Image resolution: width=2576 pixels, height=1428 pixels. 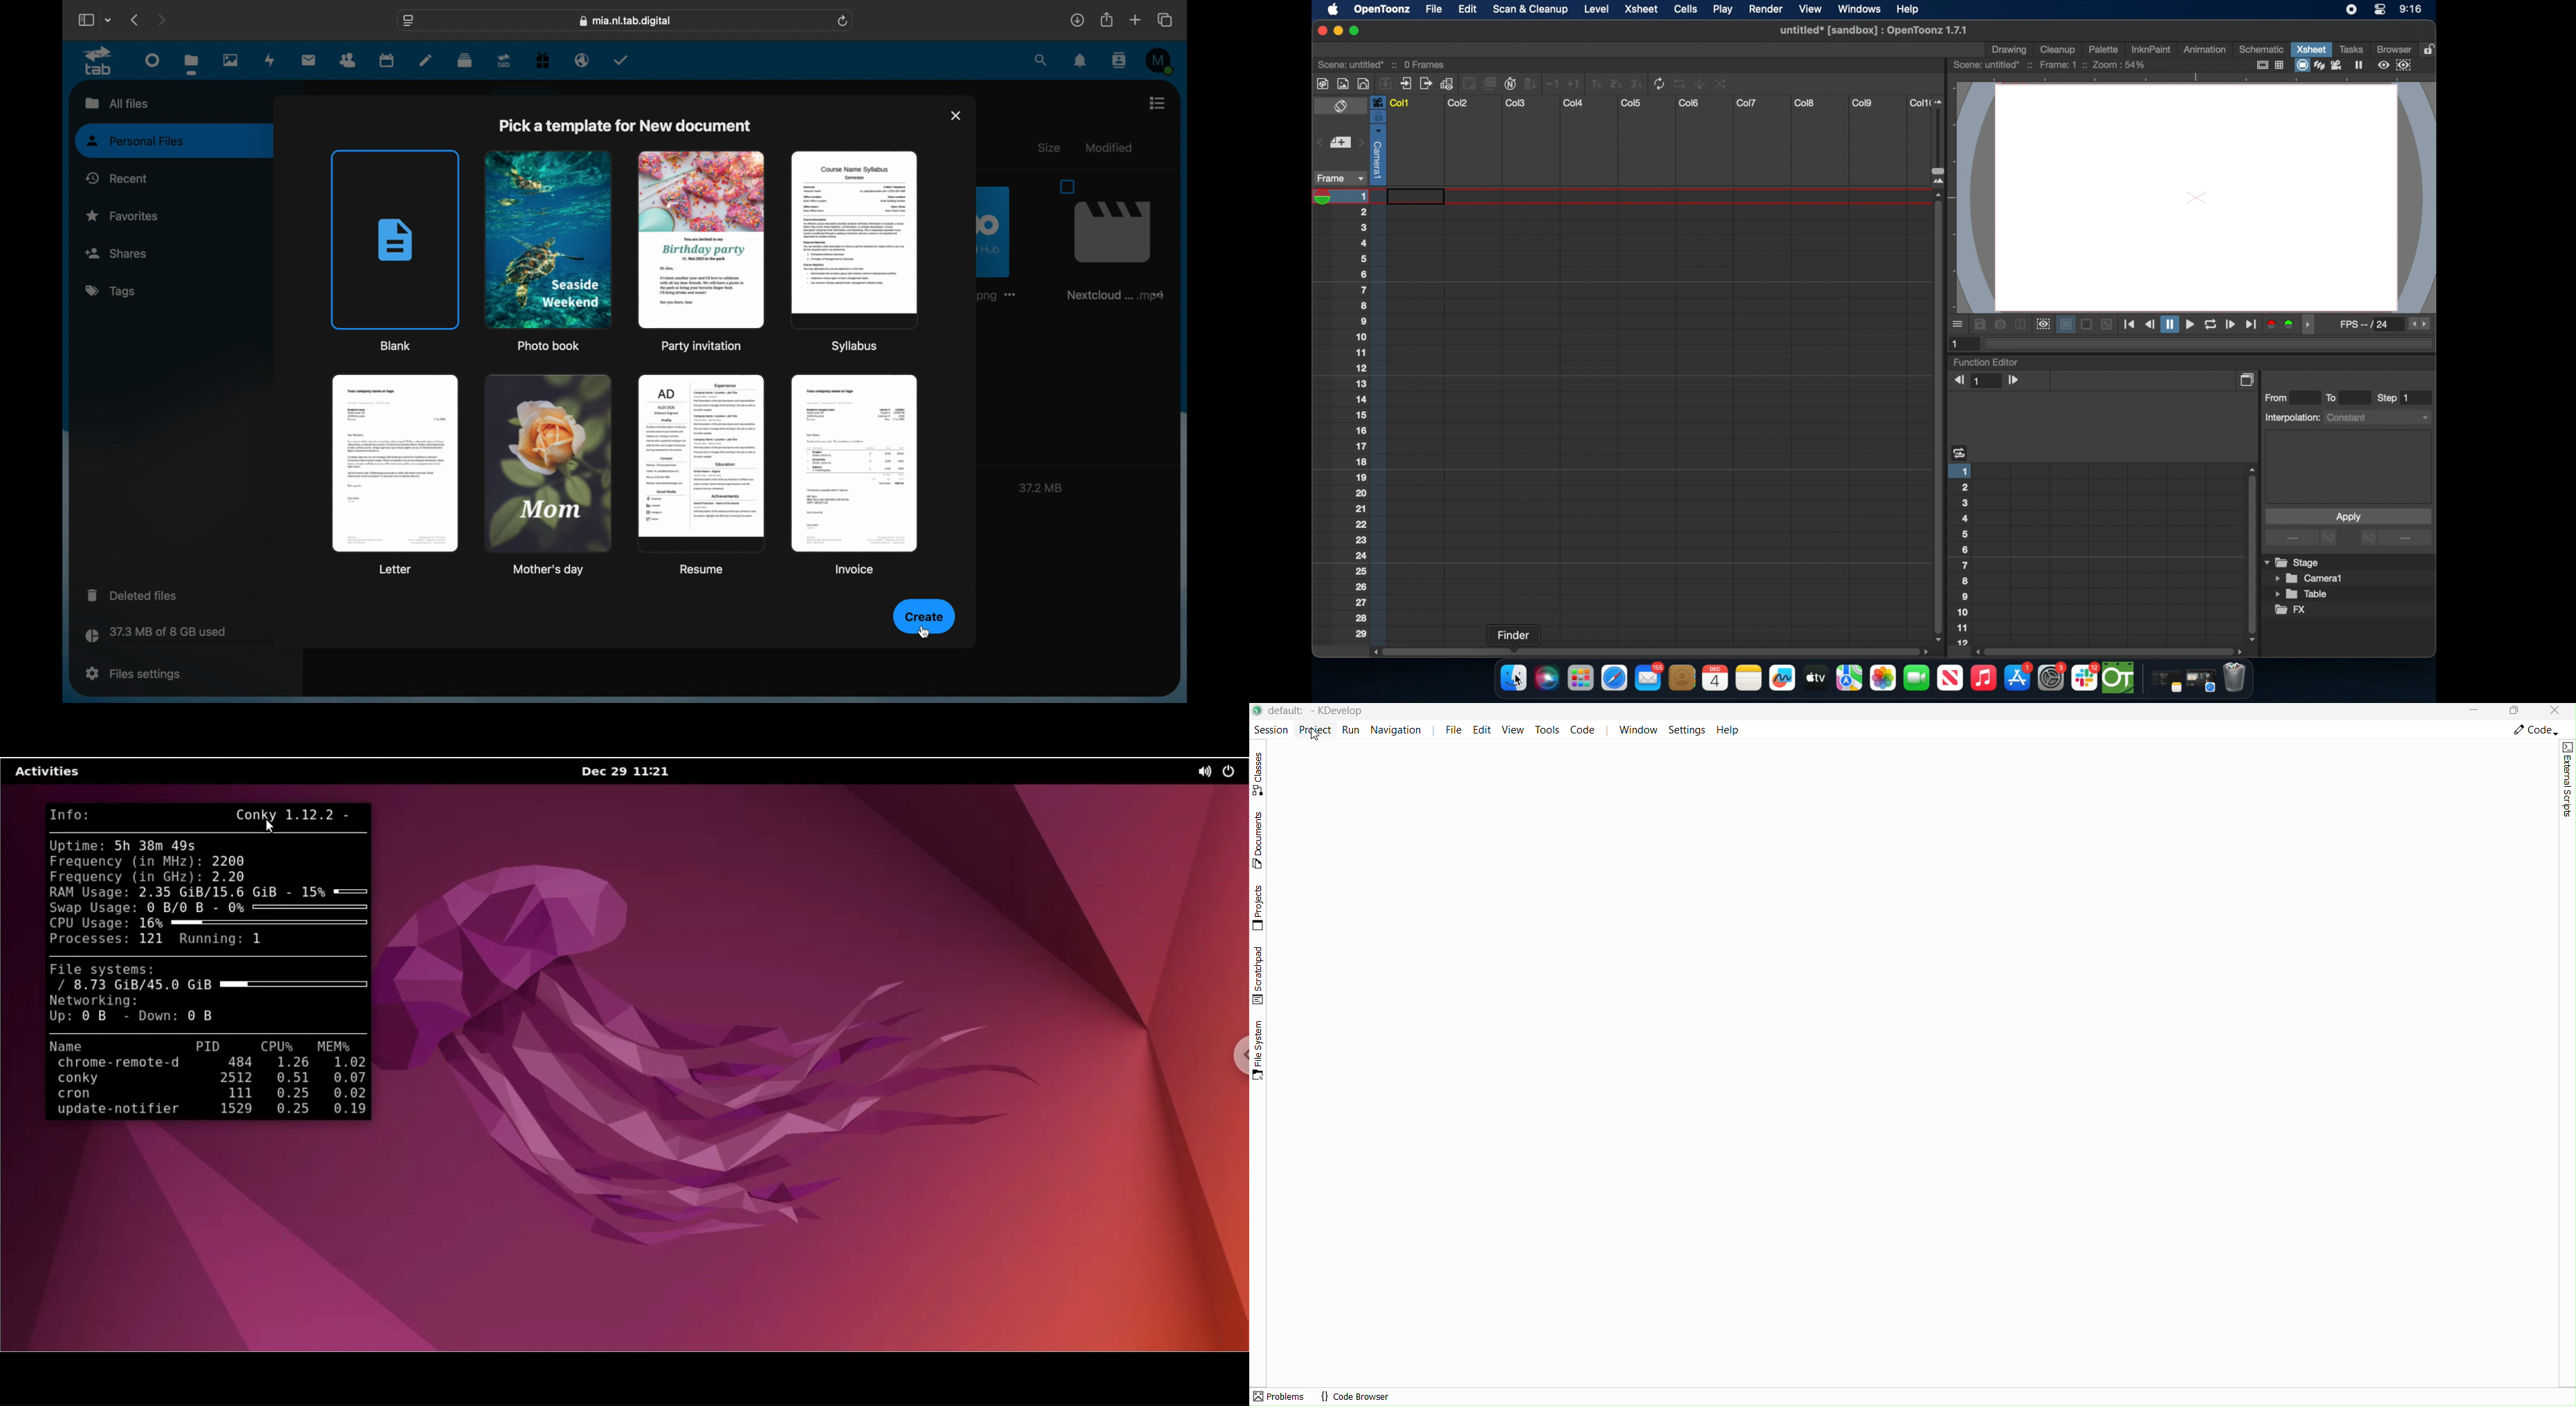 I want to click on previous, so click(x=135, y=20).